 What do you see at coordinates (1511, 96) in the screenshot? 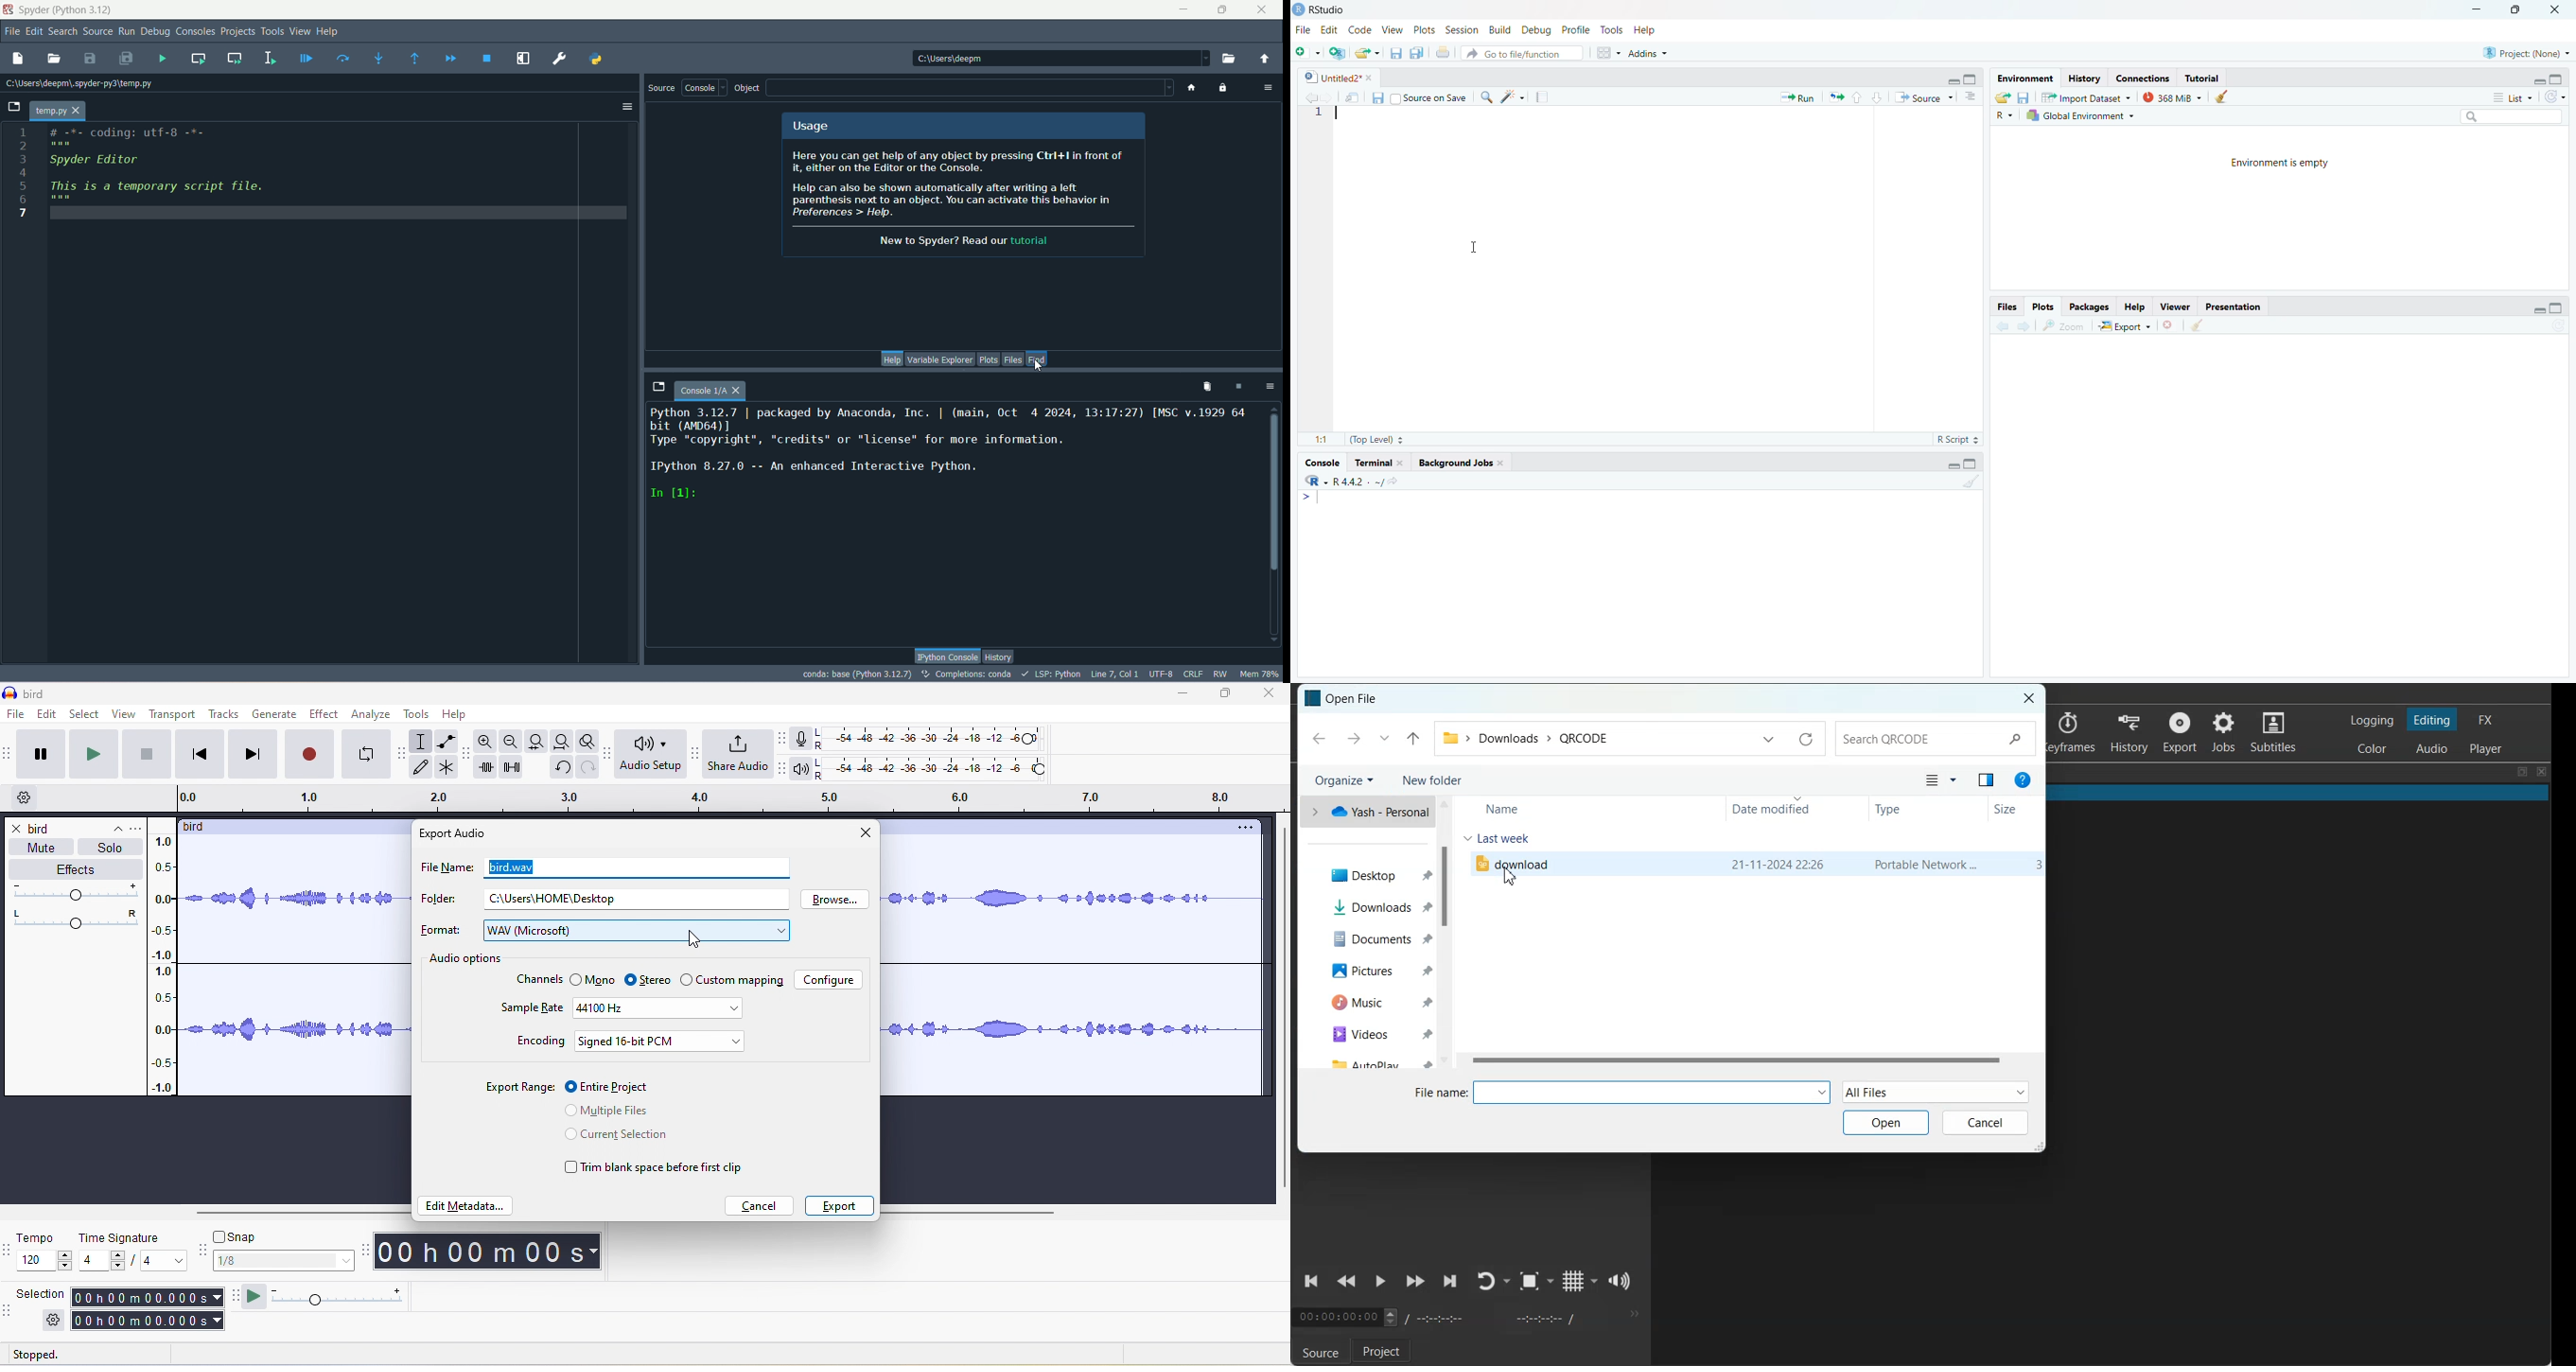
I see `spark` at bounding box center [1511, 96].